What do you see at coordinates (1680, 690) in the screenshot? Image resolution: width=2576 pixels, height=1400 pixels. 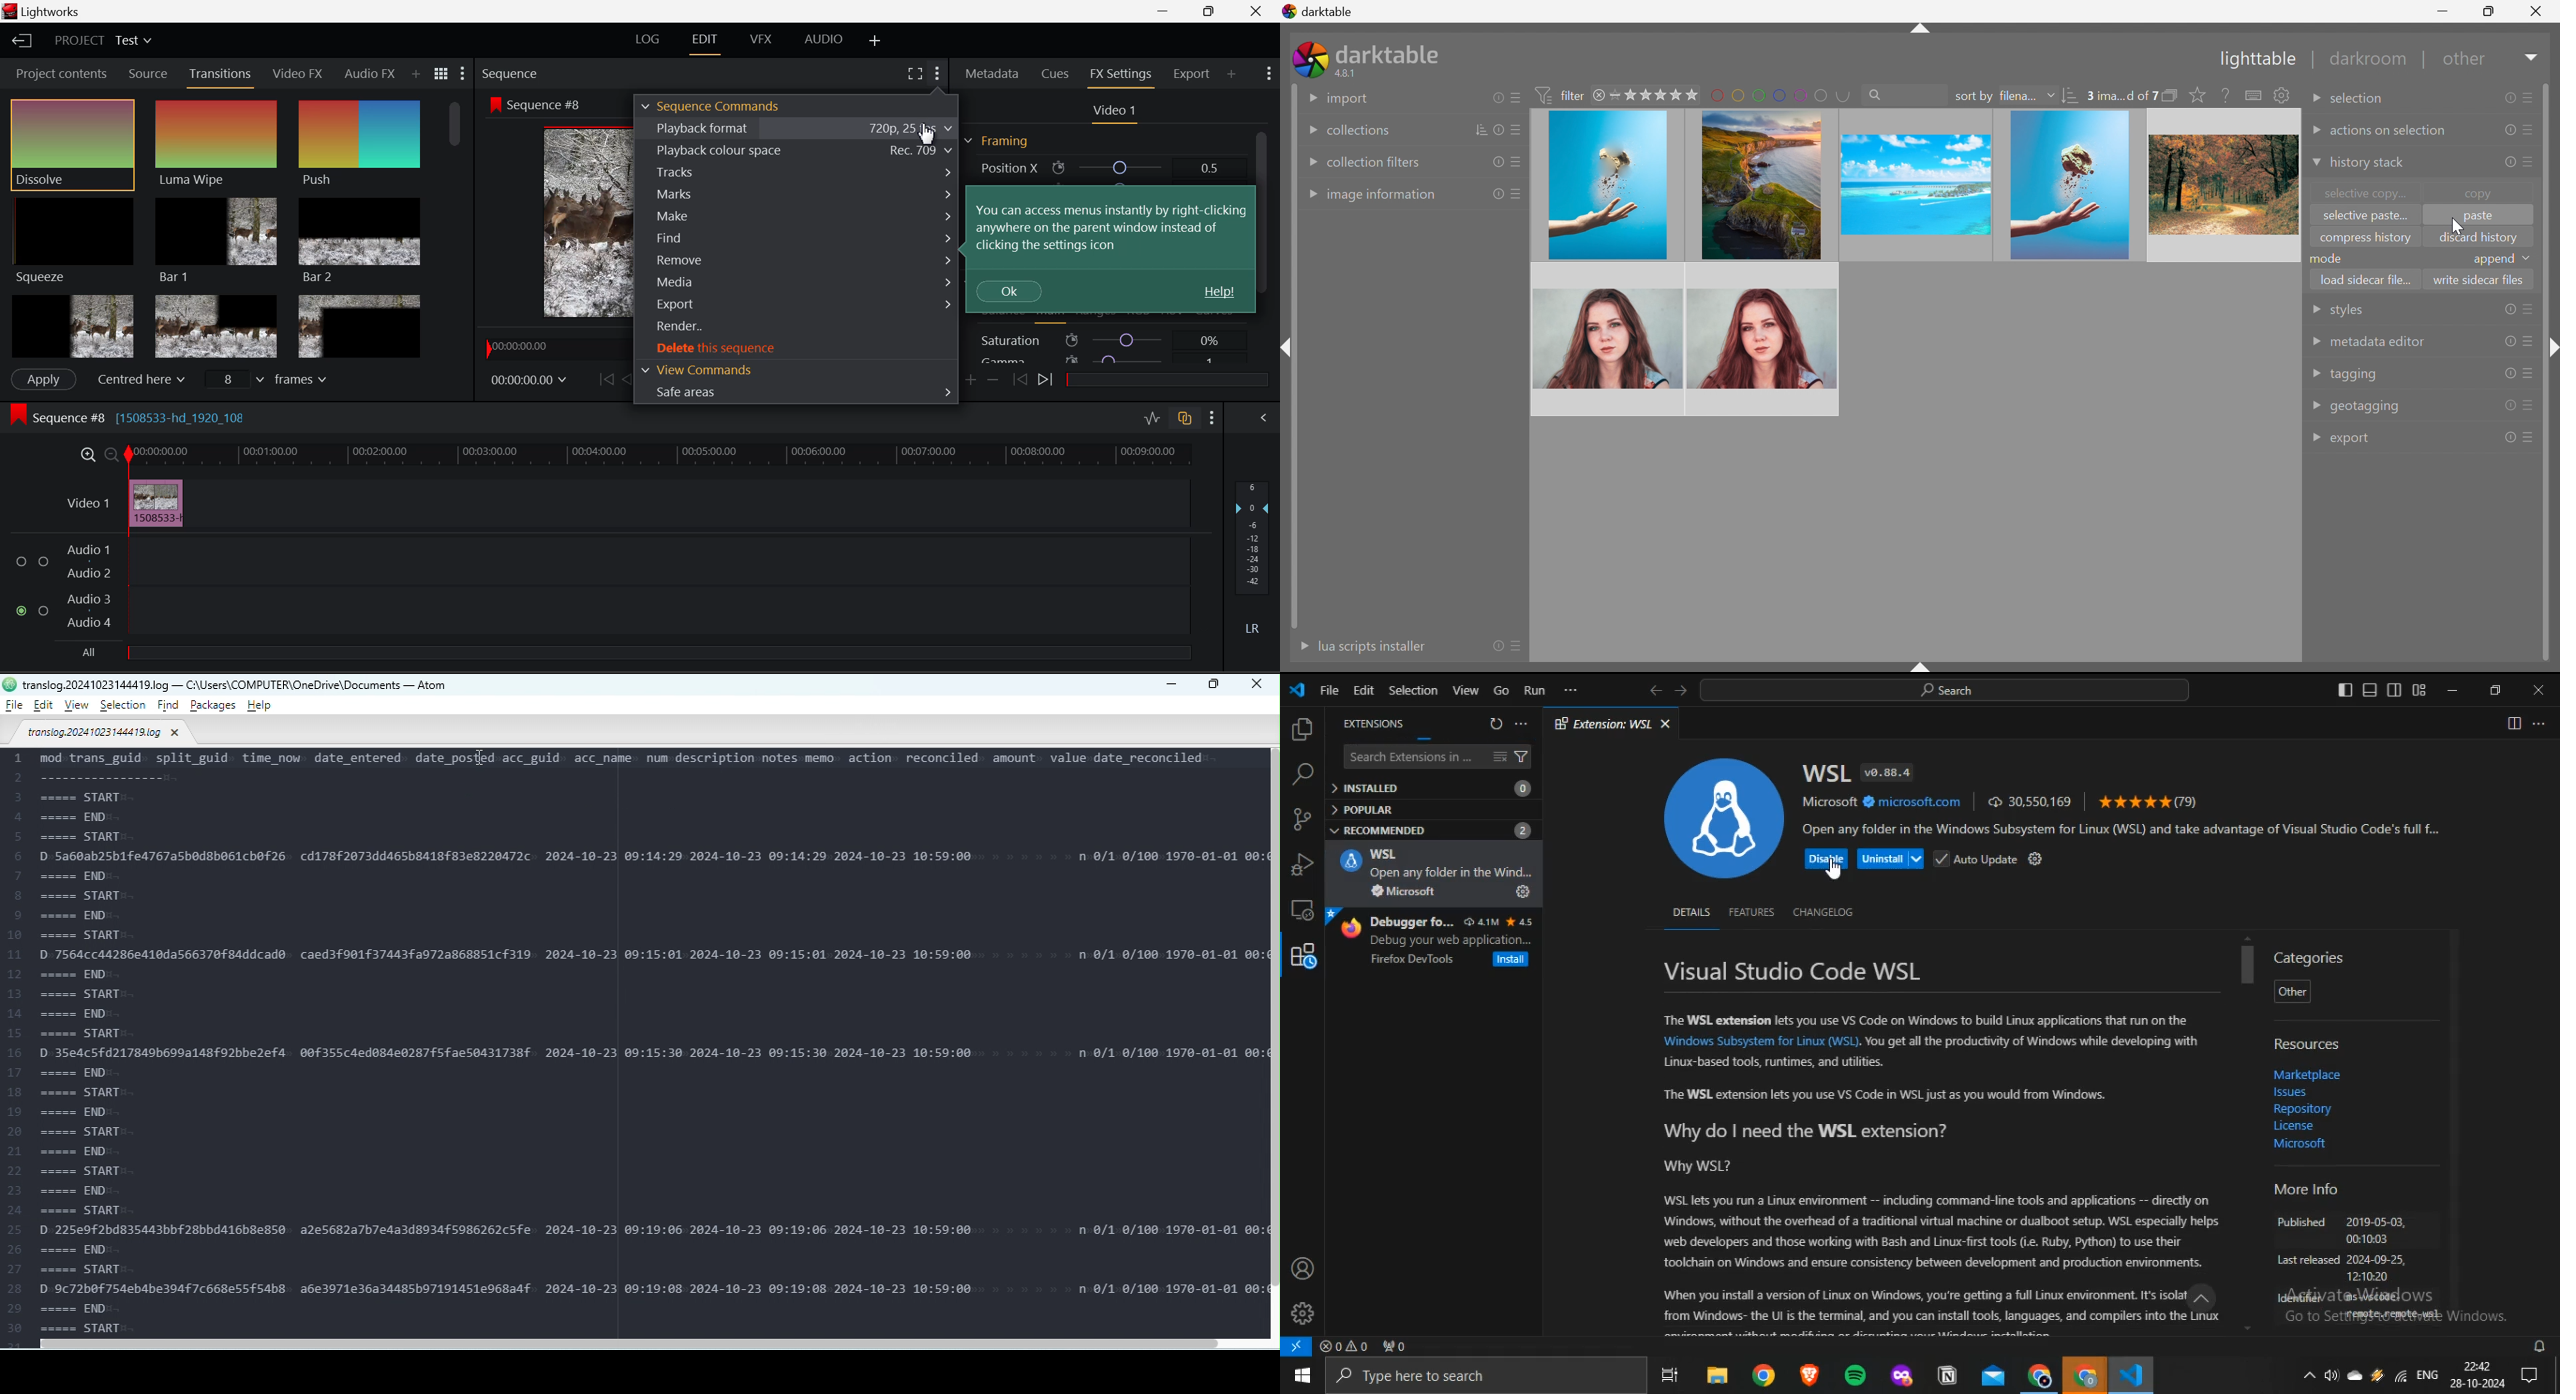 I see `forward` at bounding box center [1680, 690].